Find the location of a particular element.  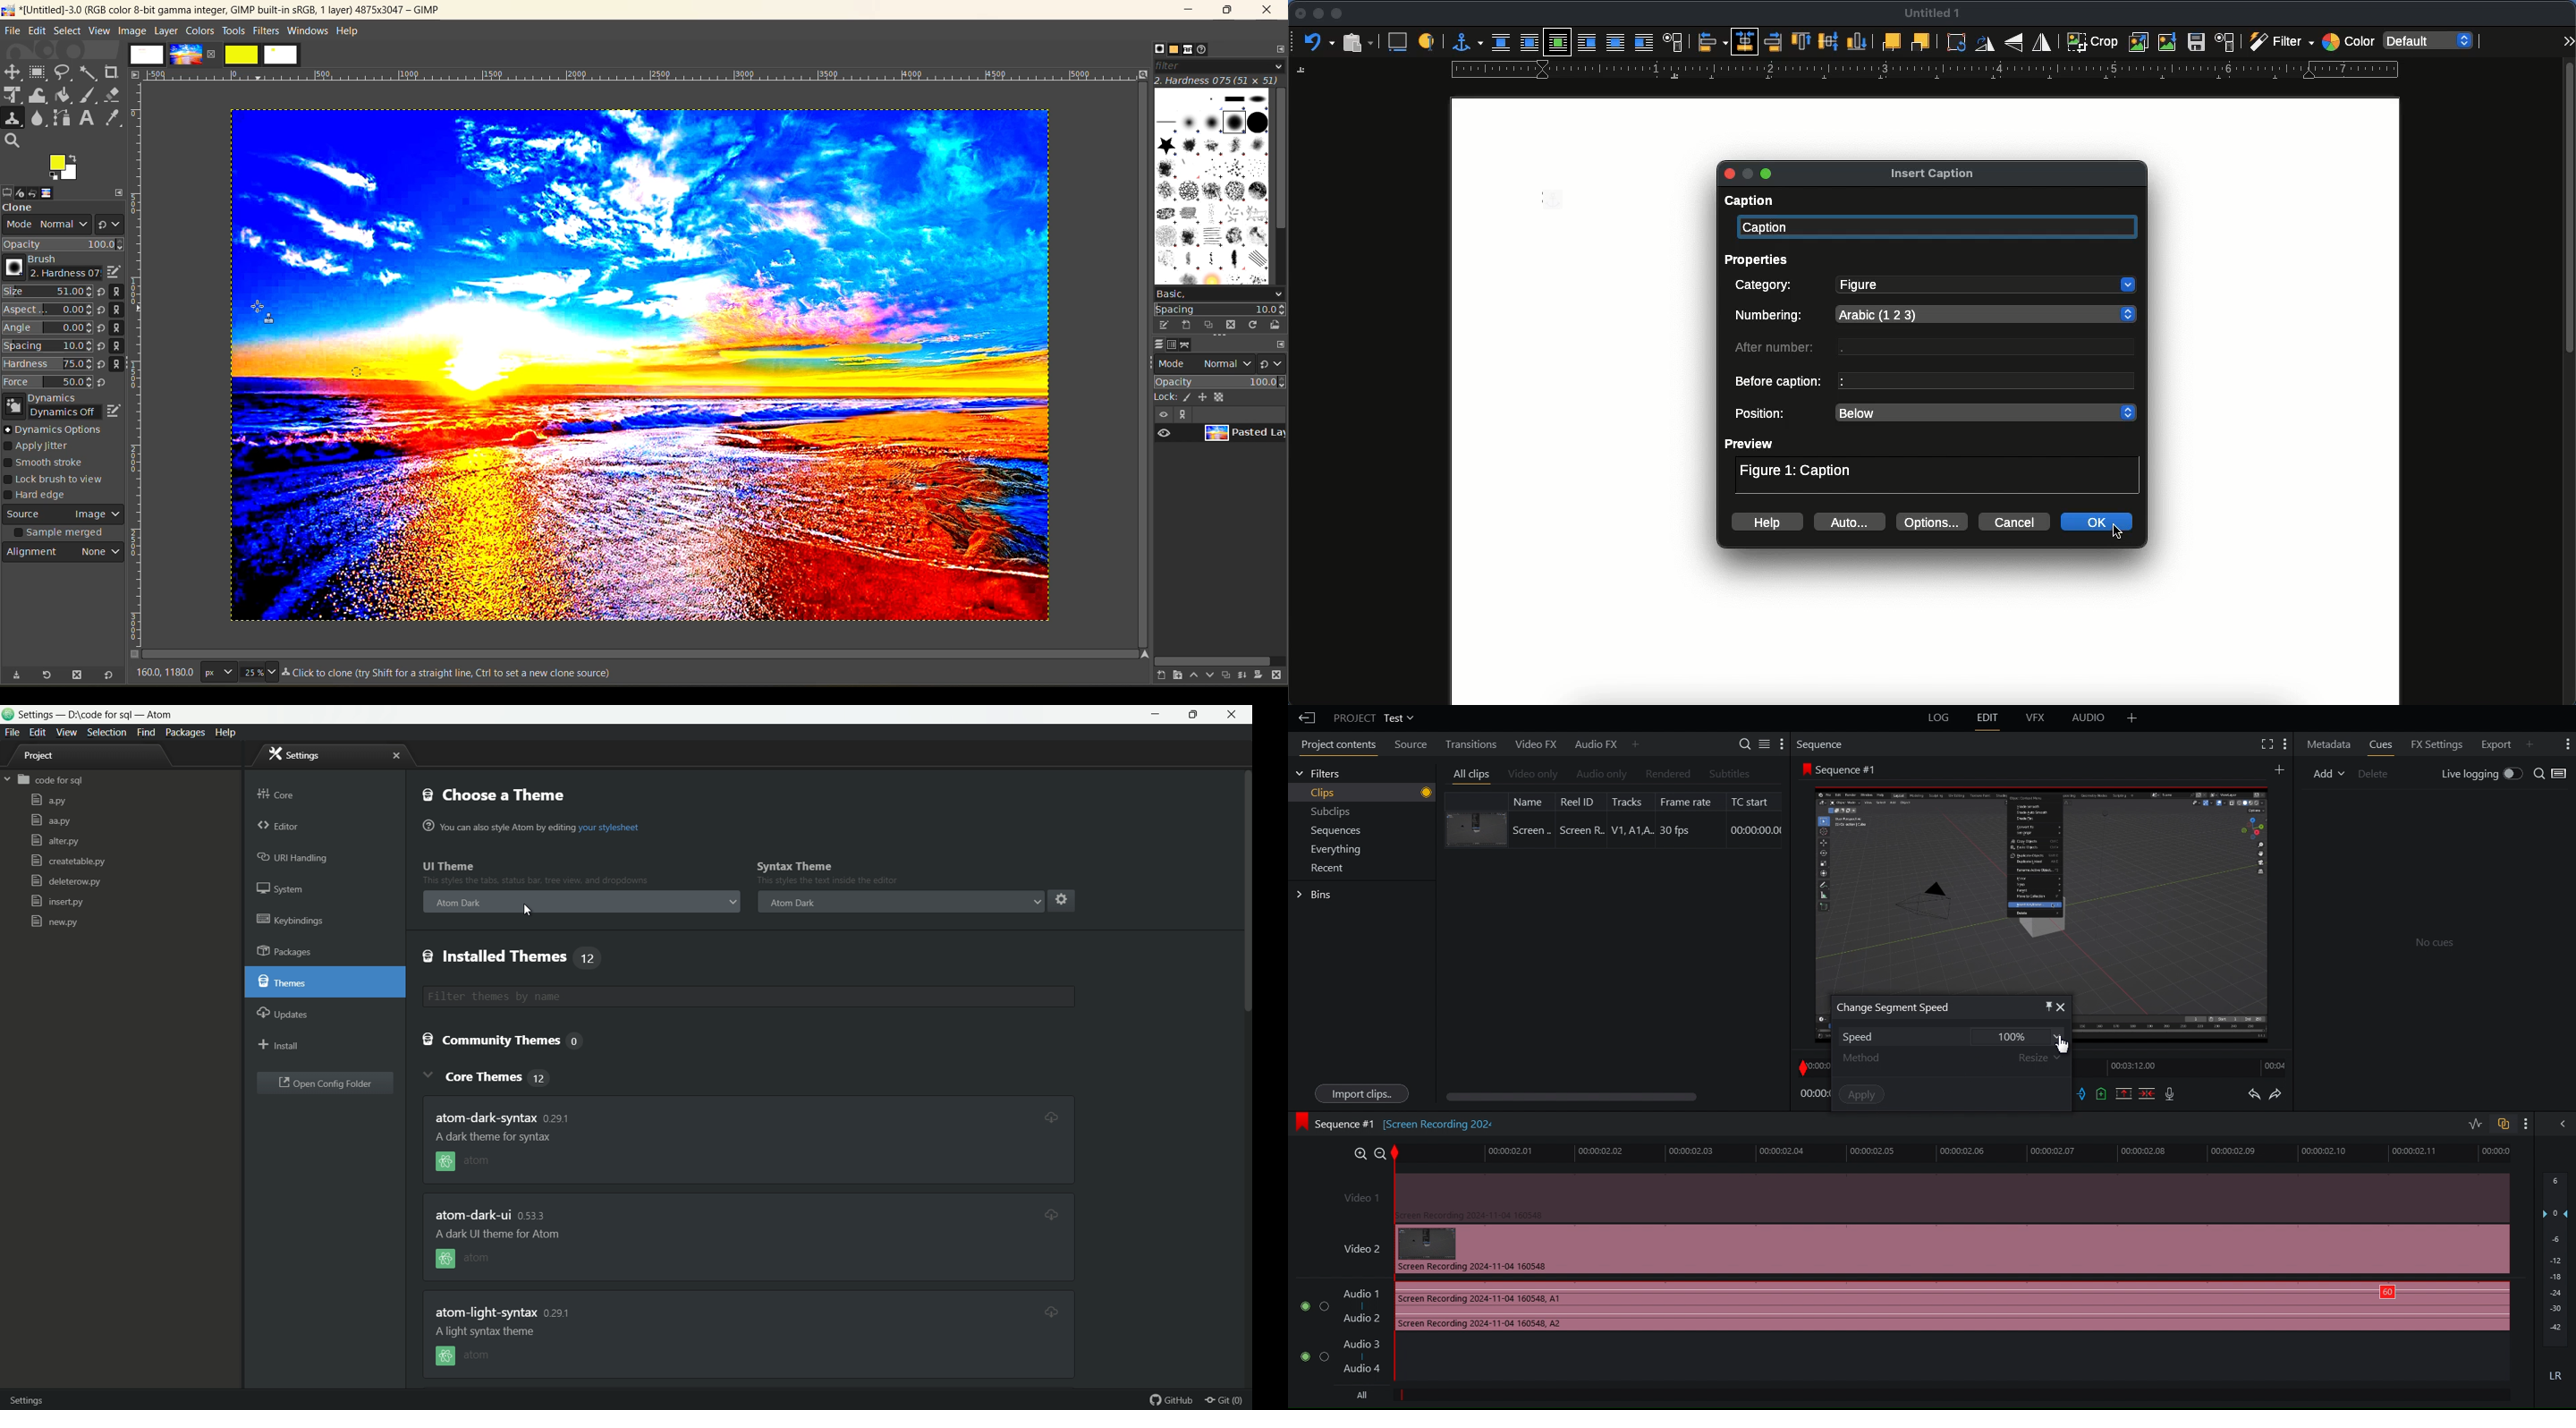

Bins is located at coordinates (1316, 895).